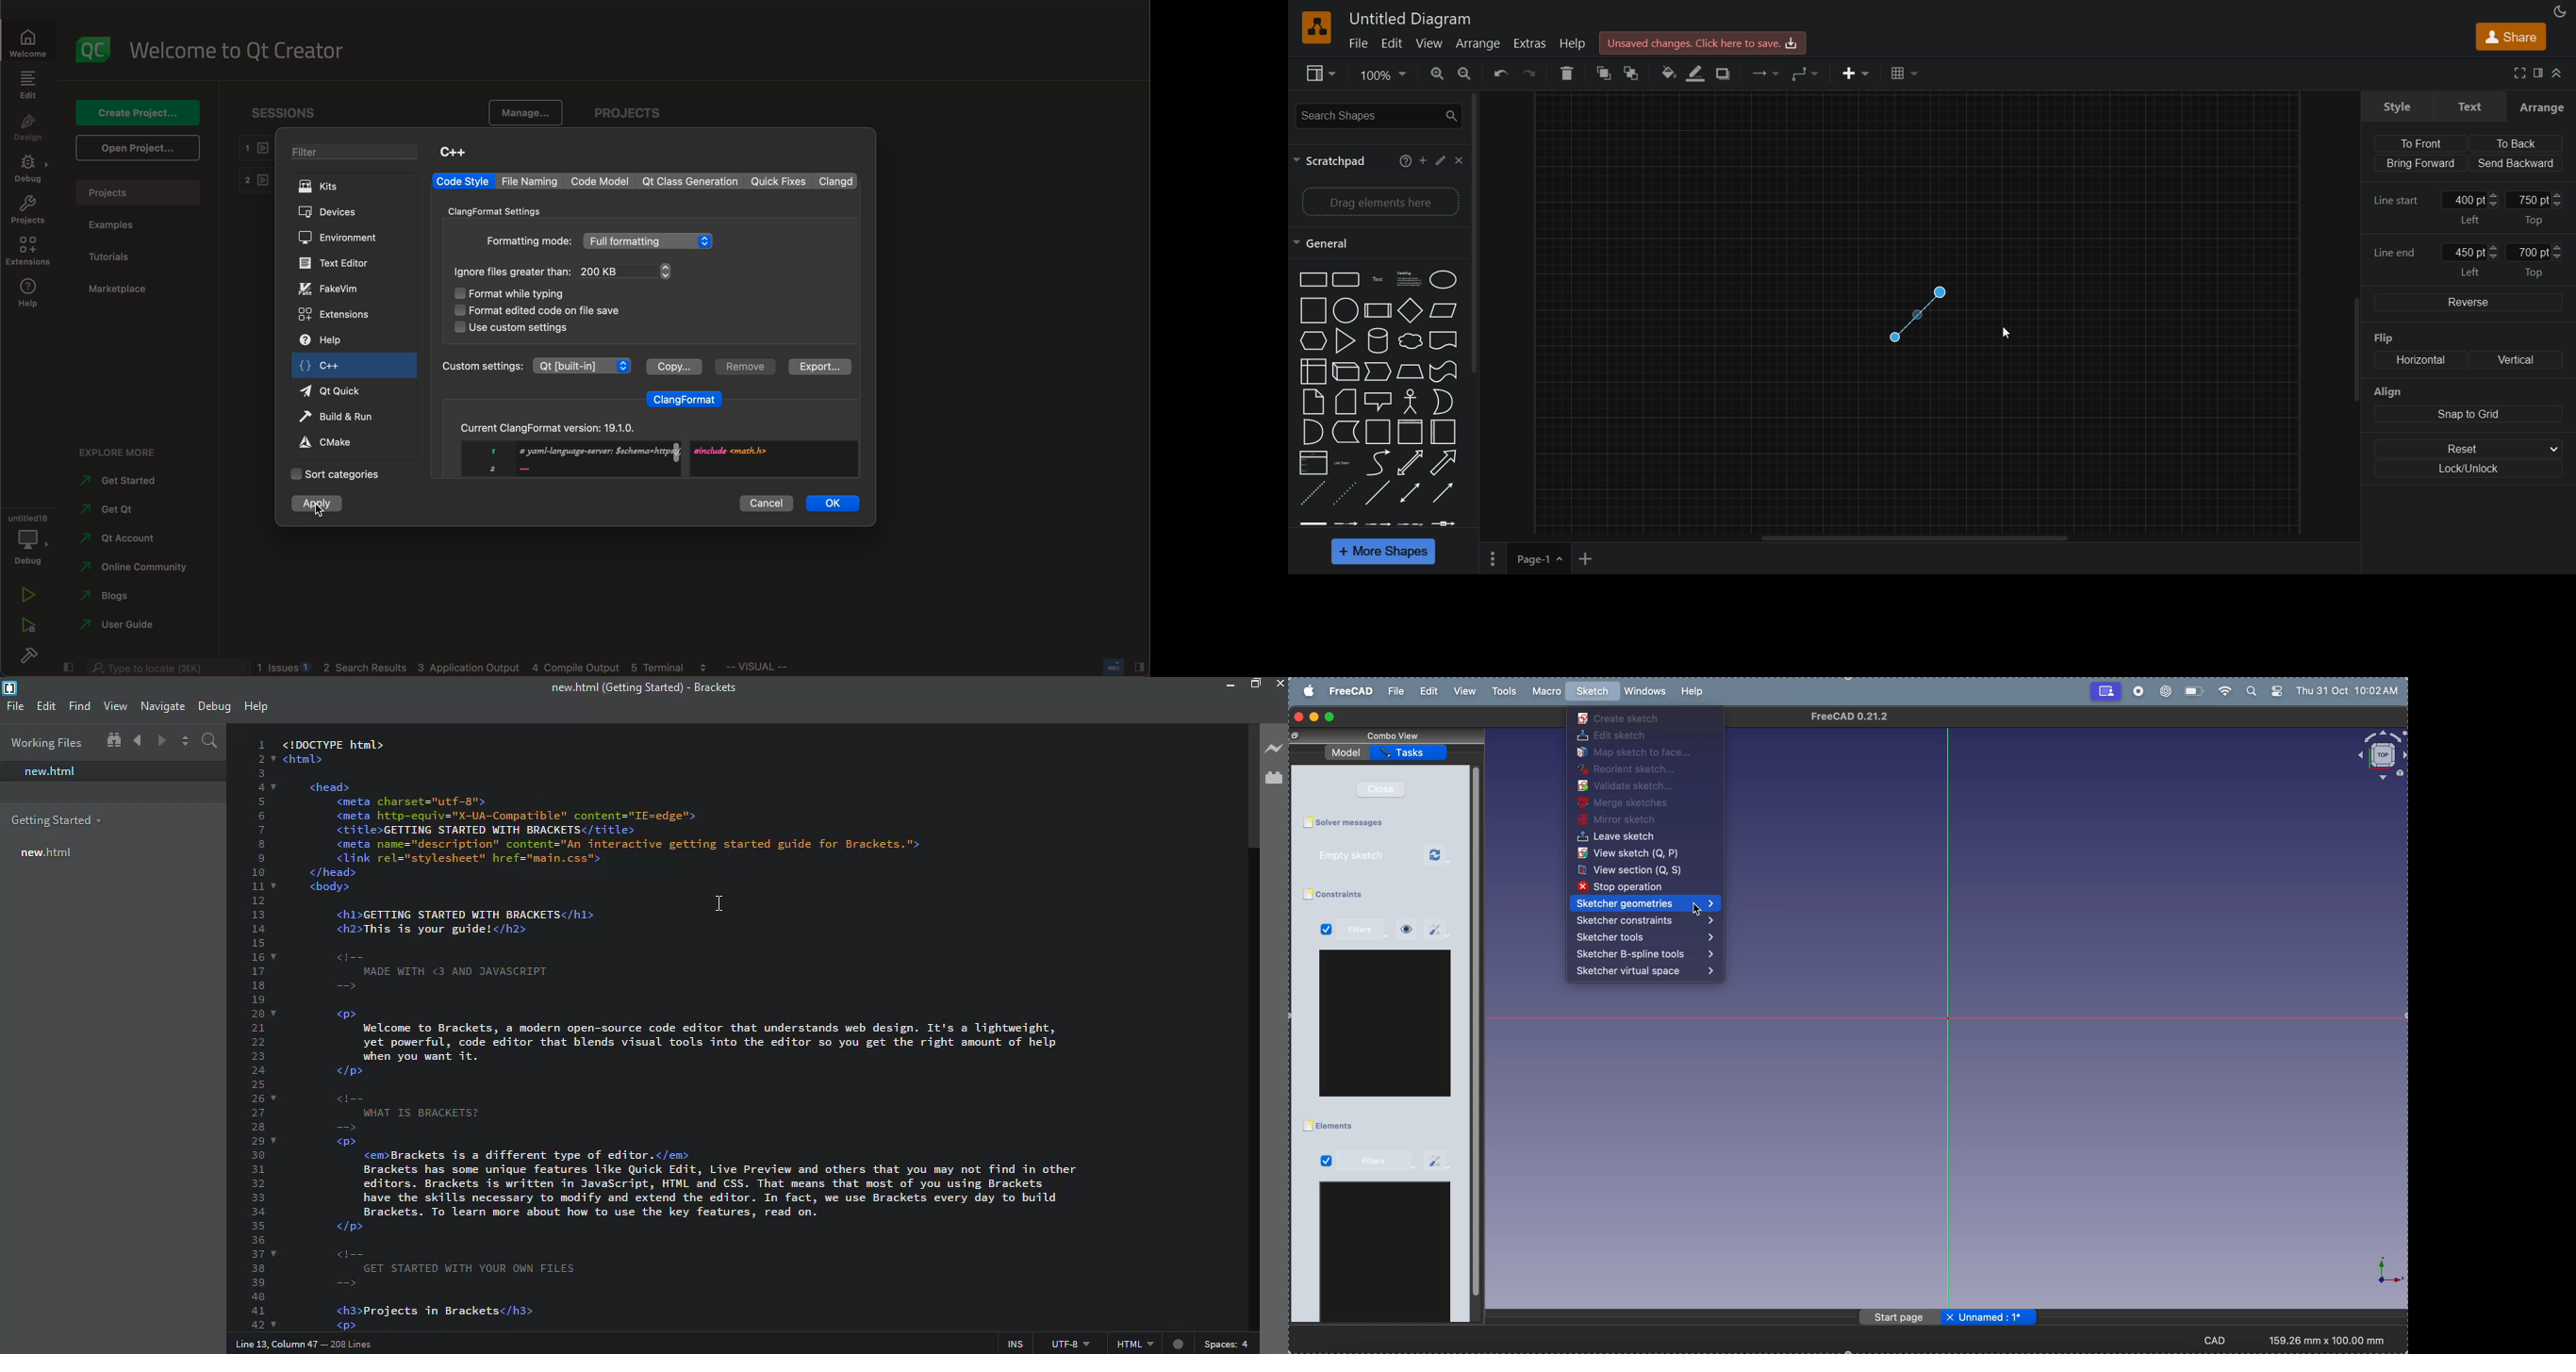 The height and width of the screenshot is (1372, 2576). Describe the element at coordinates (1344, 371) in the screenshot. I see `Cube` at that location.